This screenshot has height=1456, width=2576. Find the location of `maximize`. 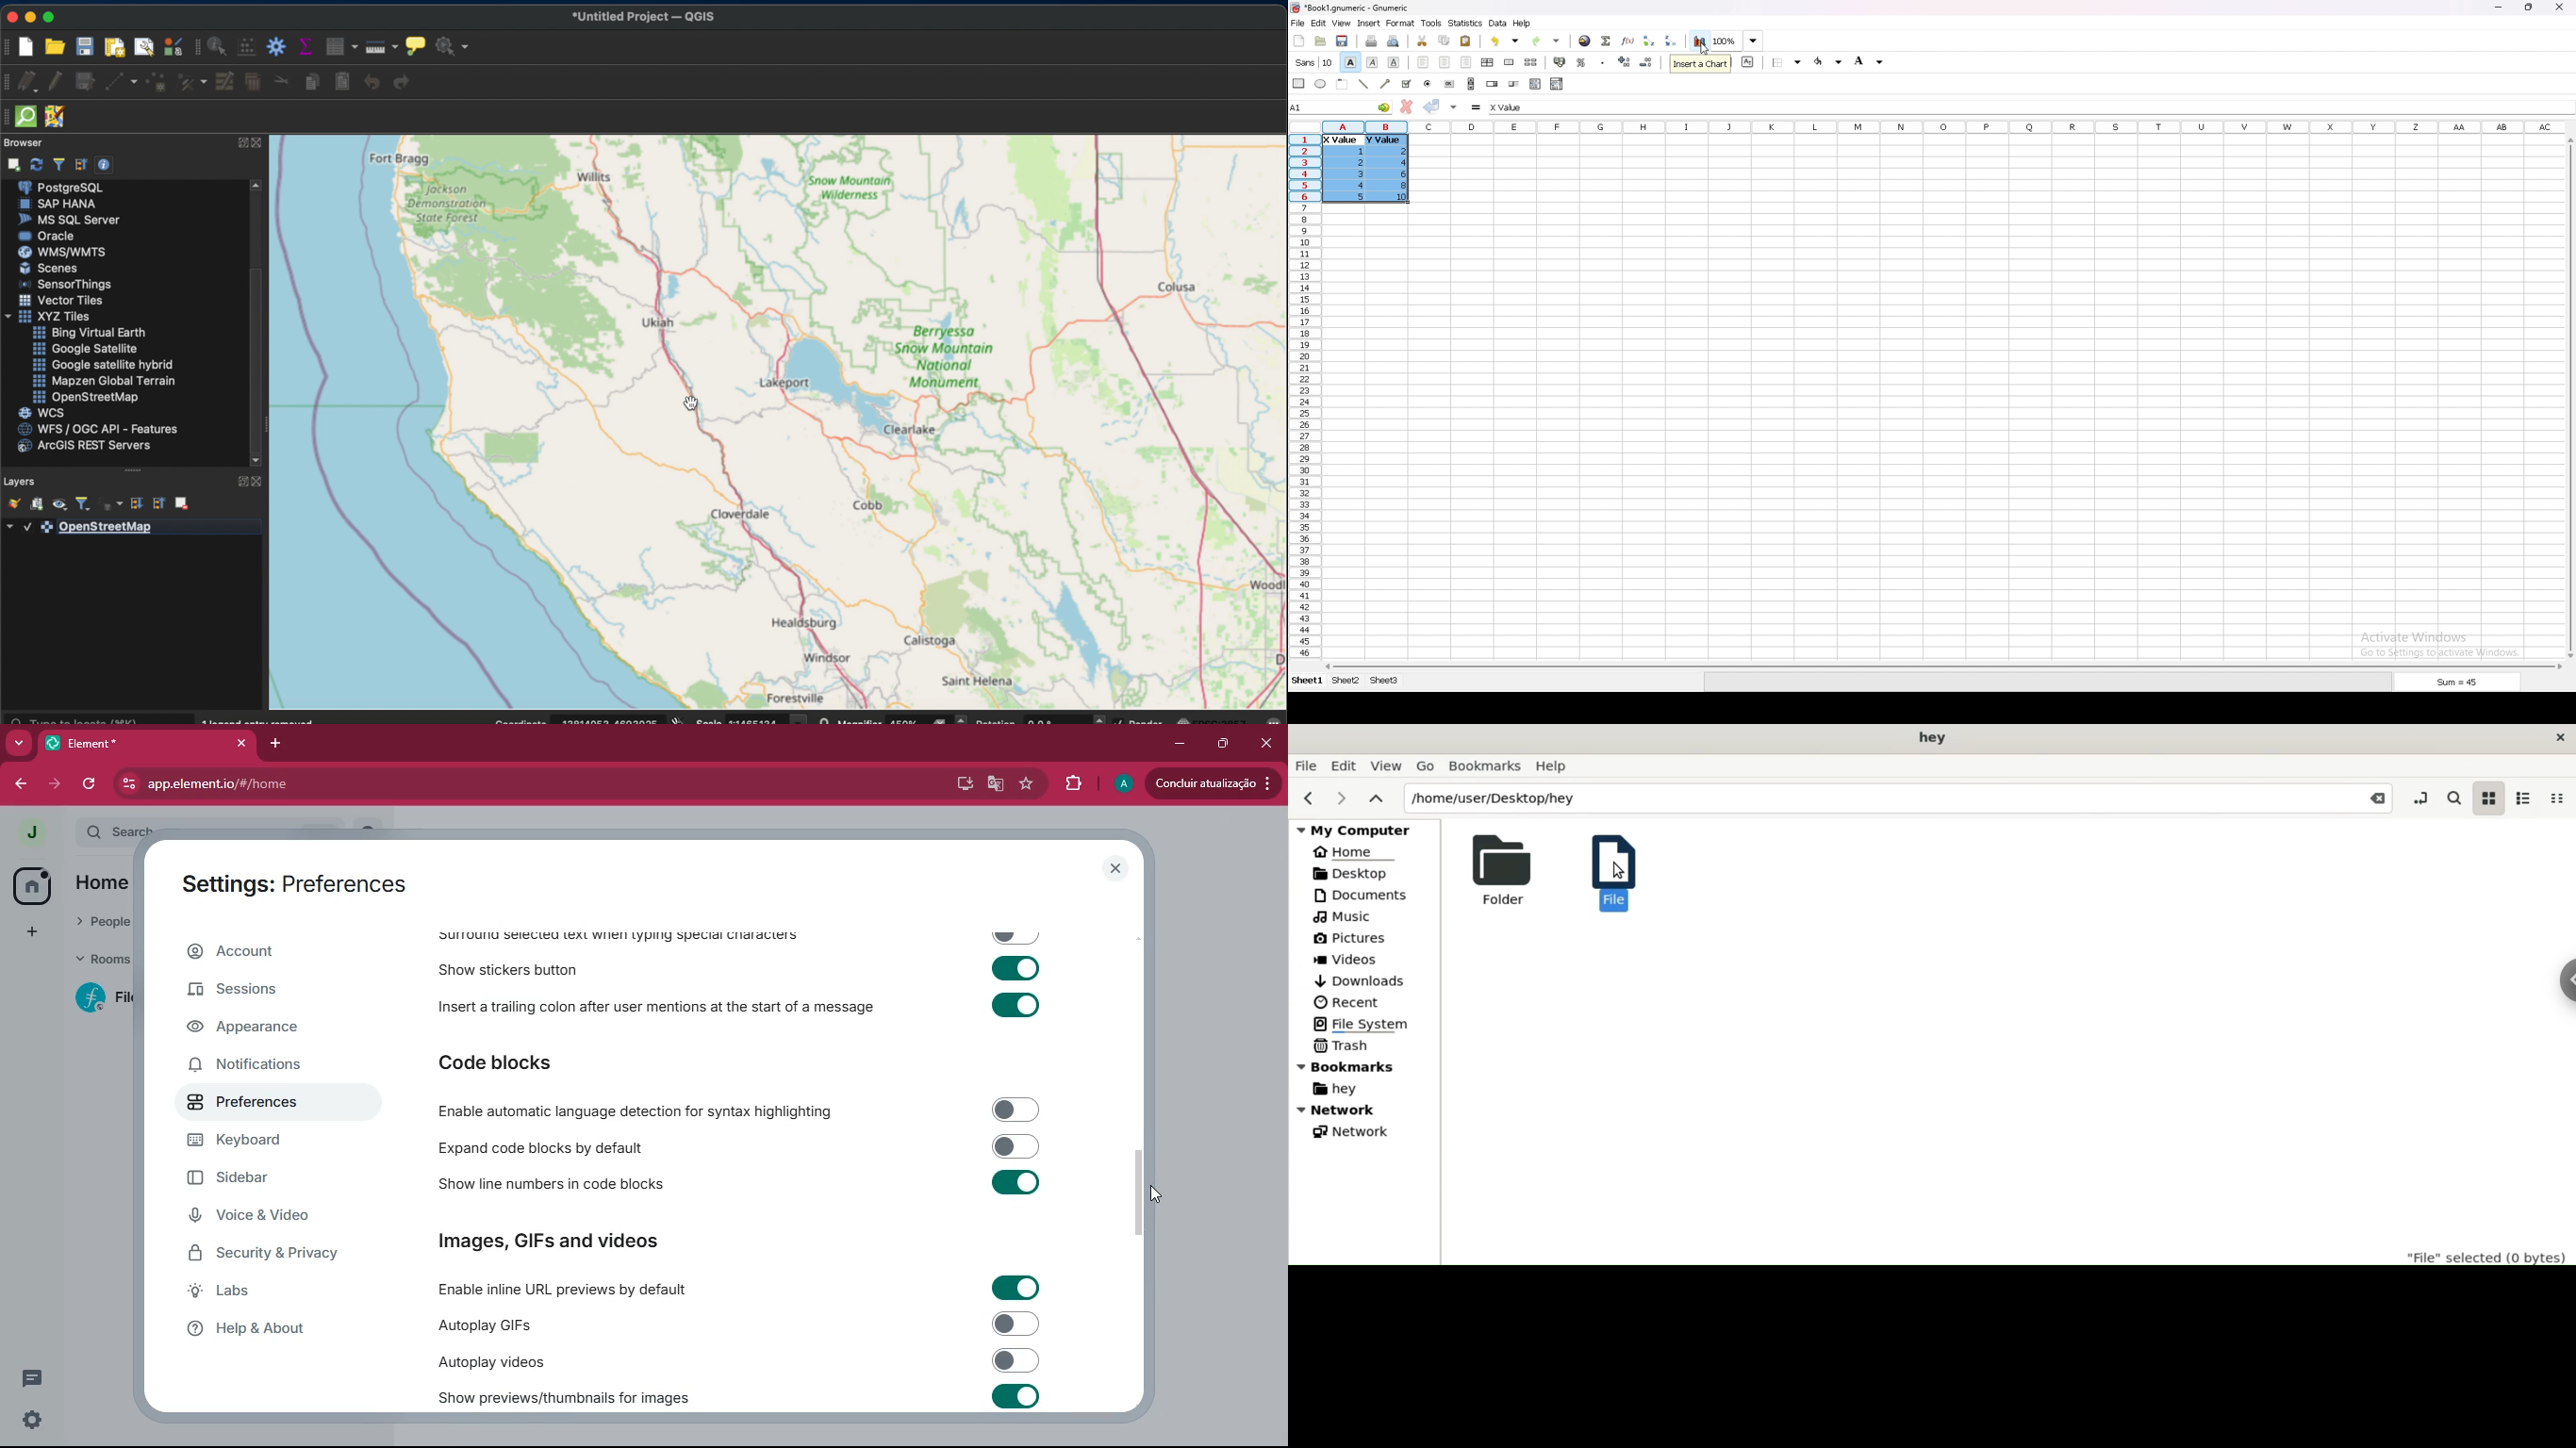

maximize is located at coordinates (52, 16).